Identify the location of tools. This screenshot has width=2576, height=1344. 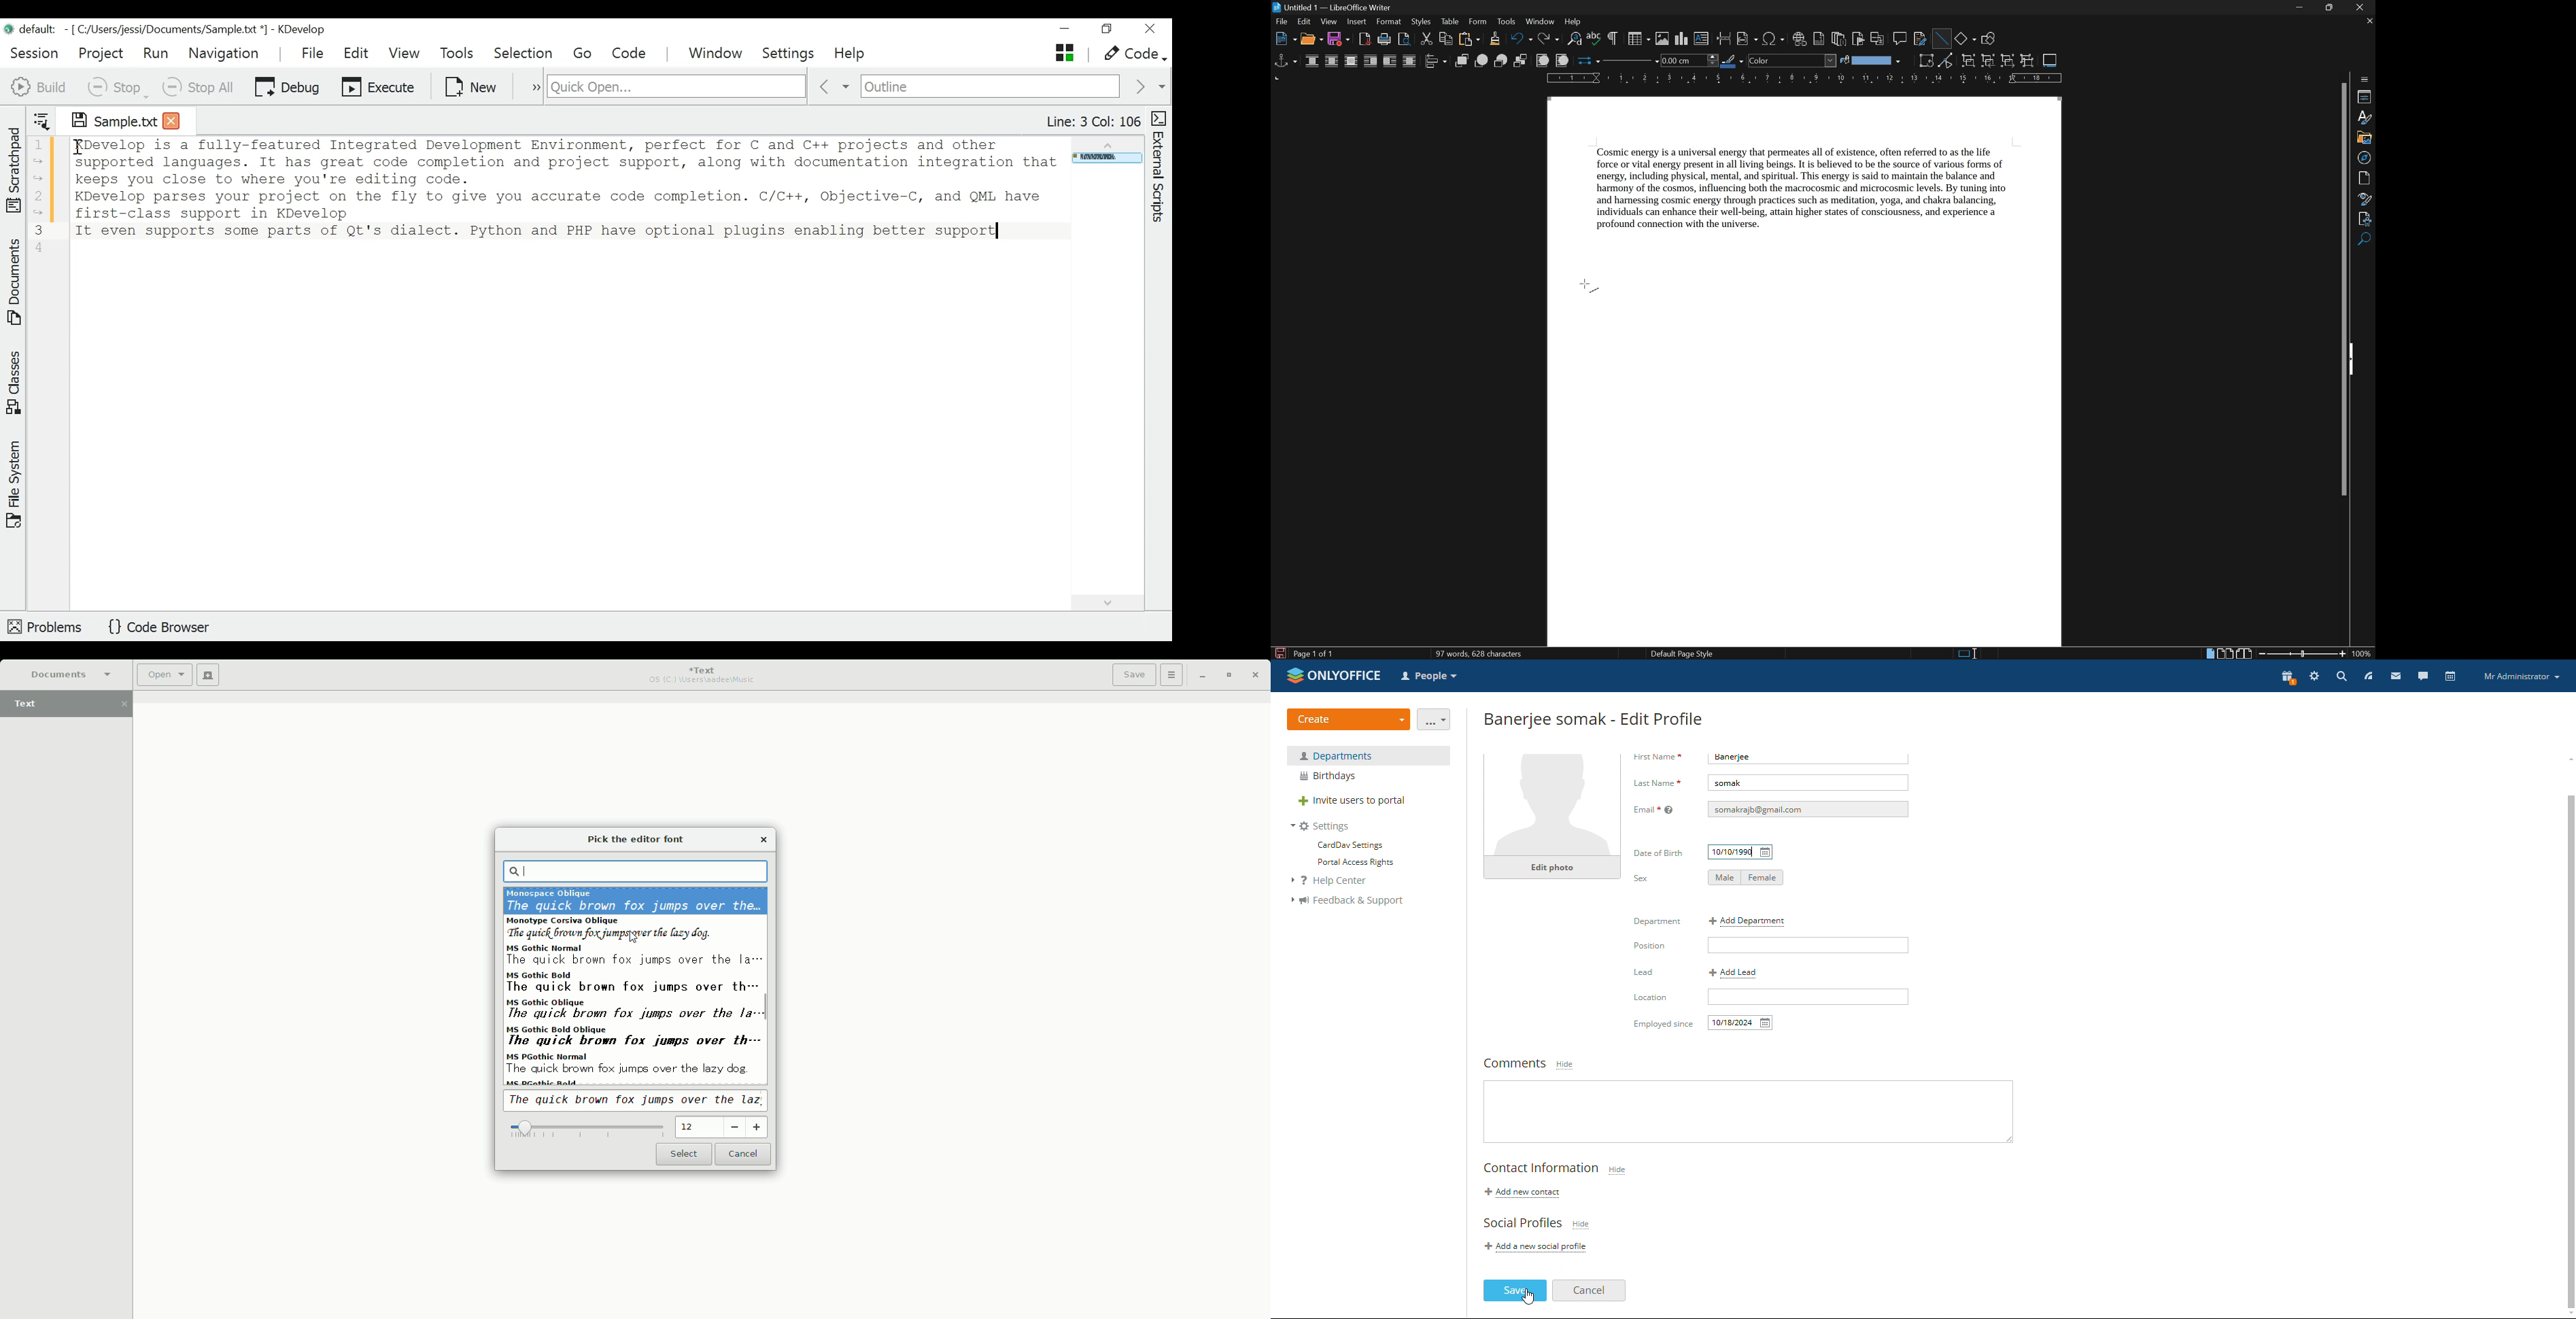
(1507, 22).